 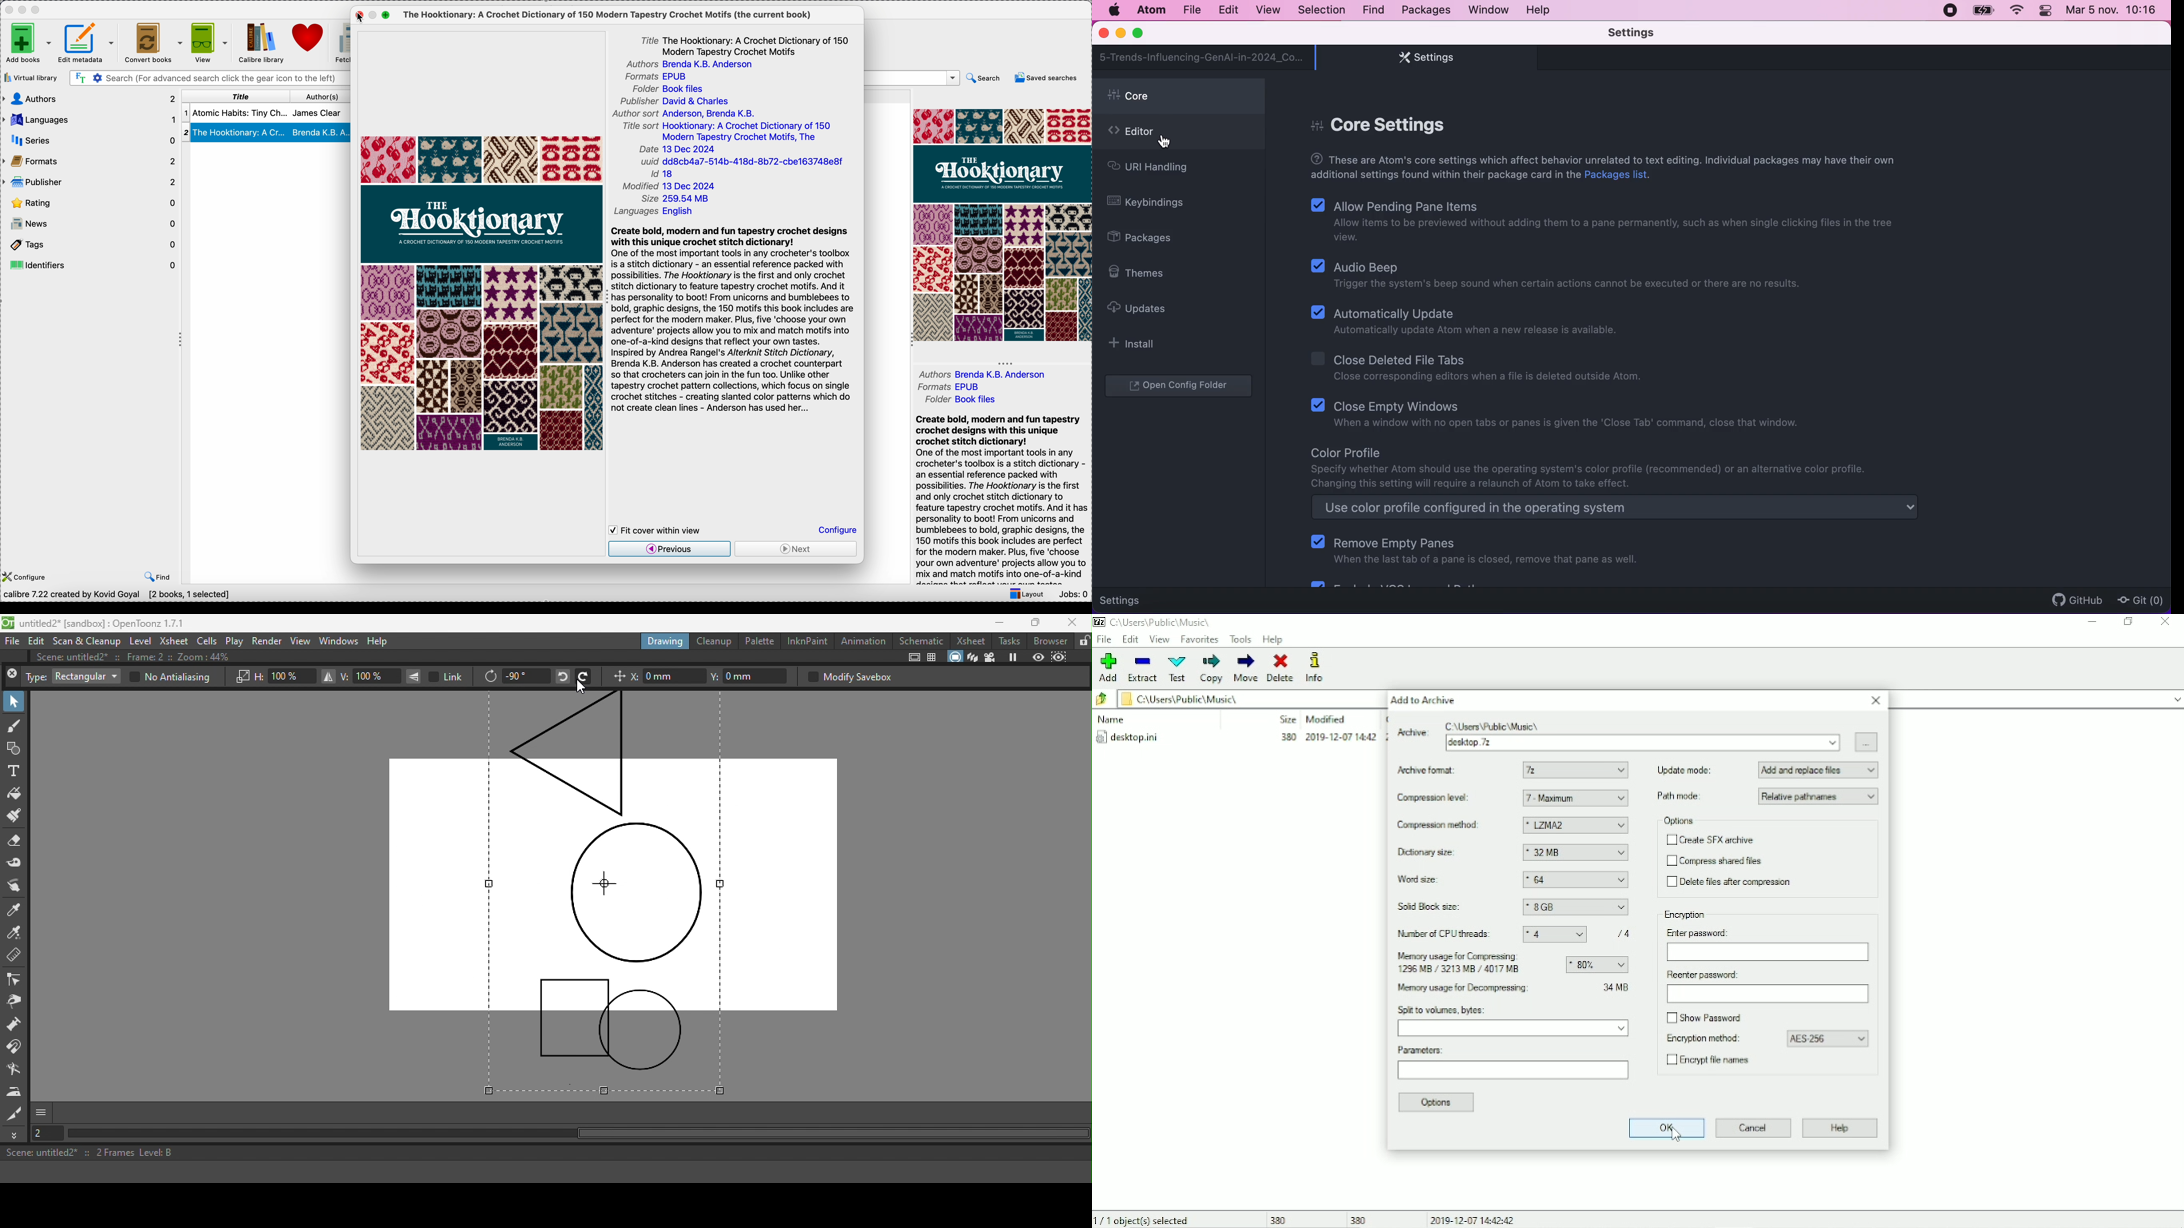 I want to click on title sort Hooktionary: A Crochet Dictionary of 150 modern tapestry Crochet Motifs, The, so click(x=727, y=131).